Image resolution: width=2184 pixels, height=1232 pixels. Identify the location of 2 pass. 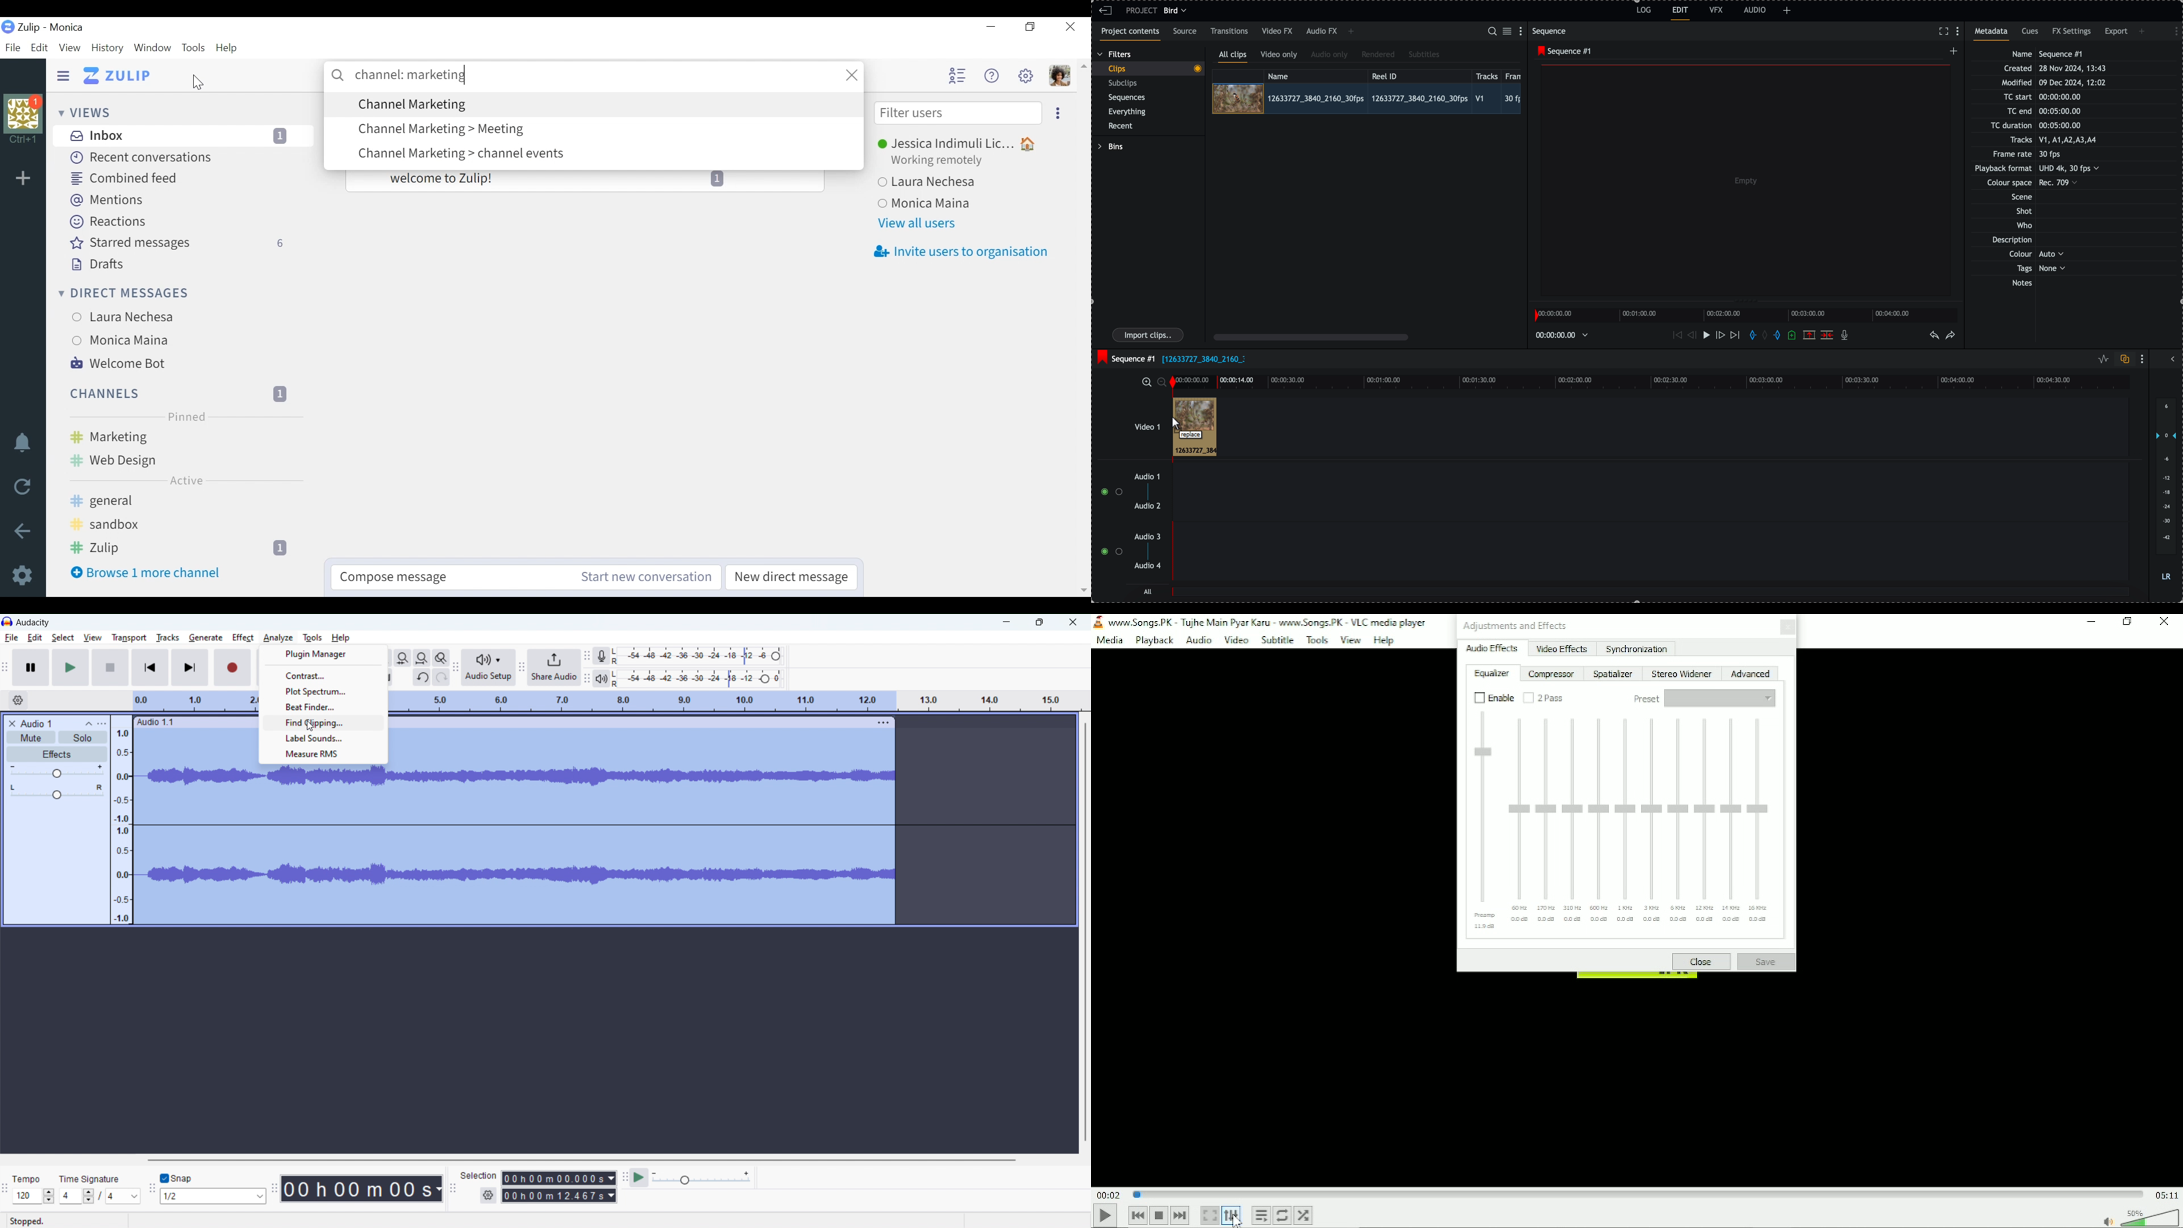
(1544, 698).